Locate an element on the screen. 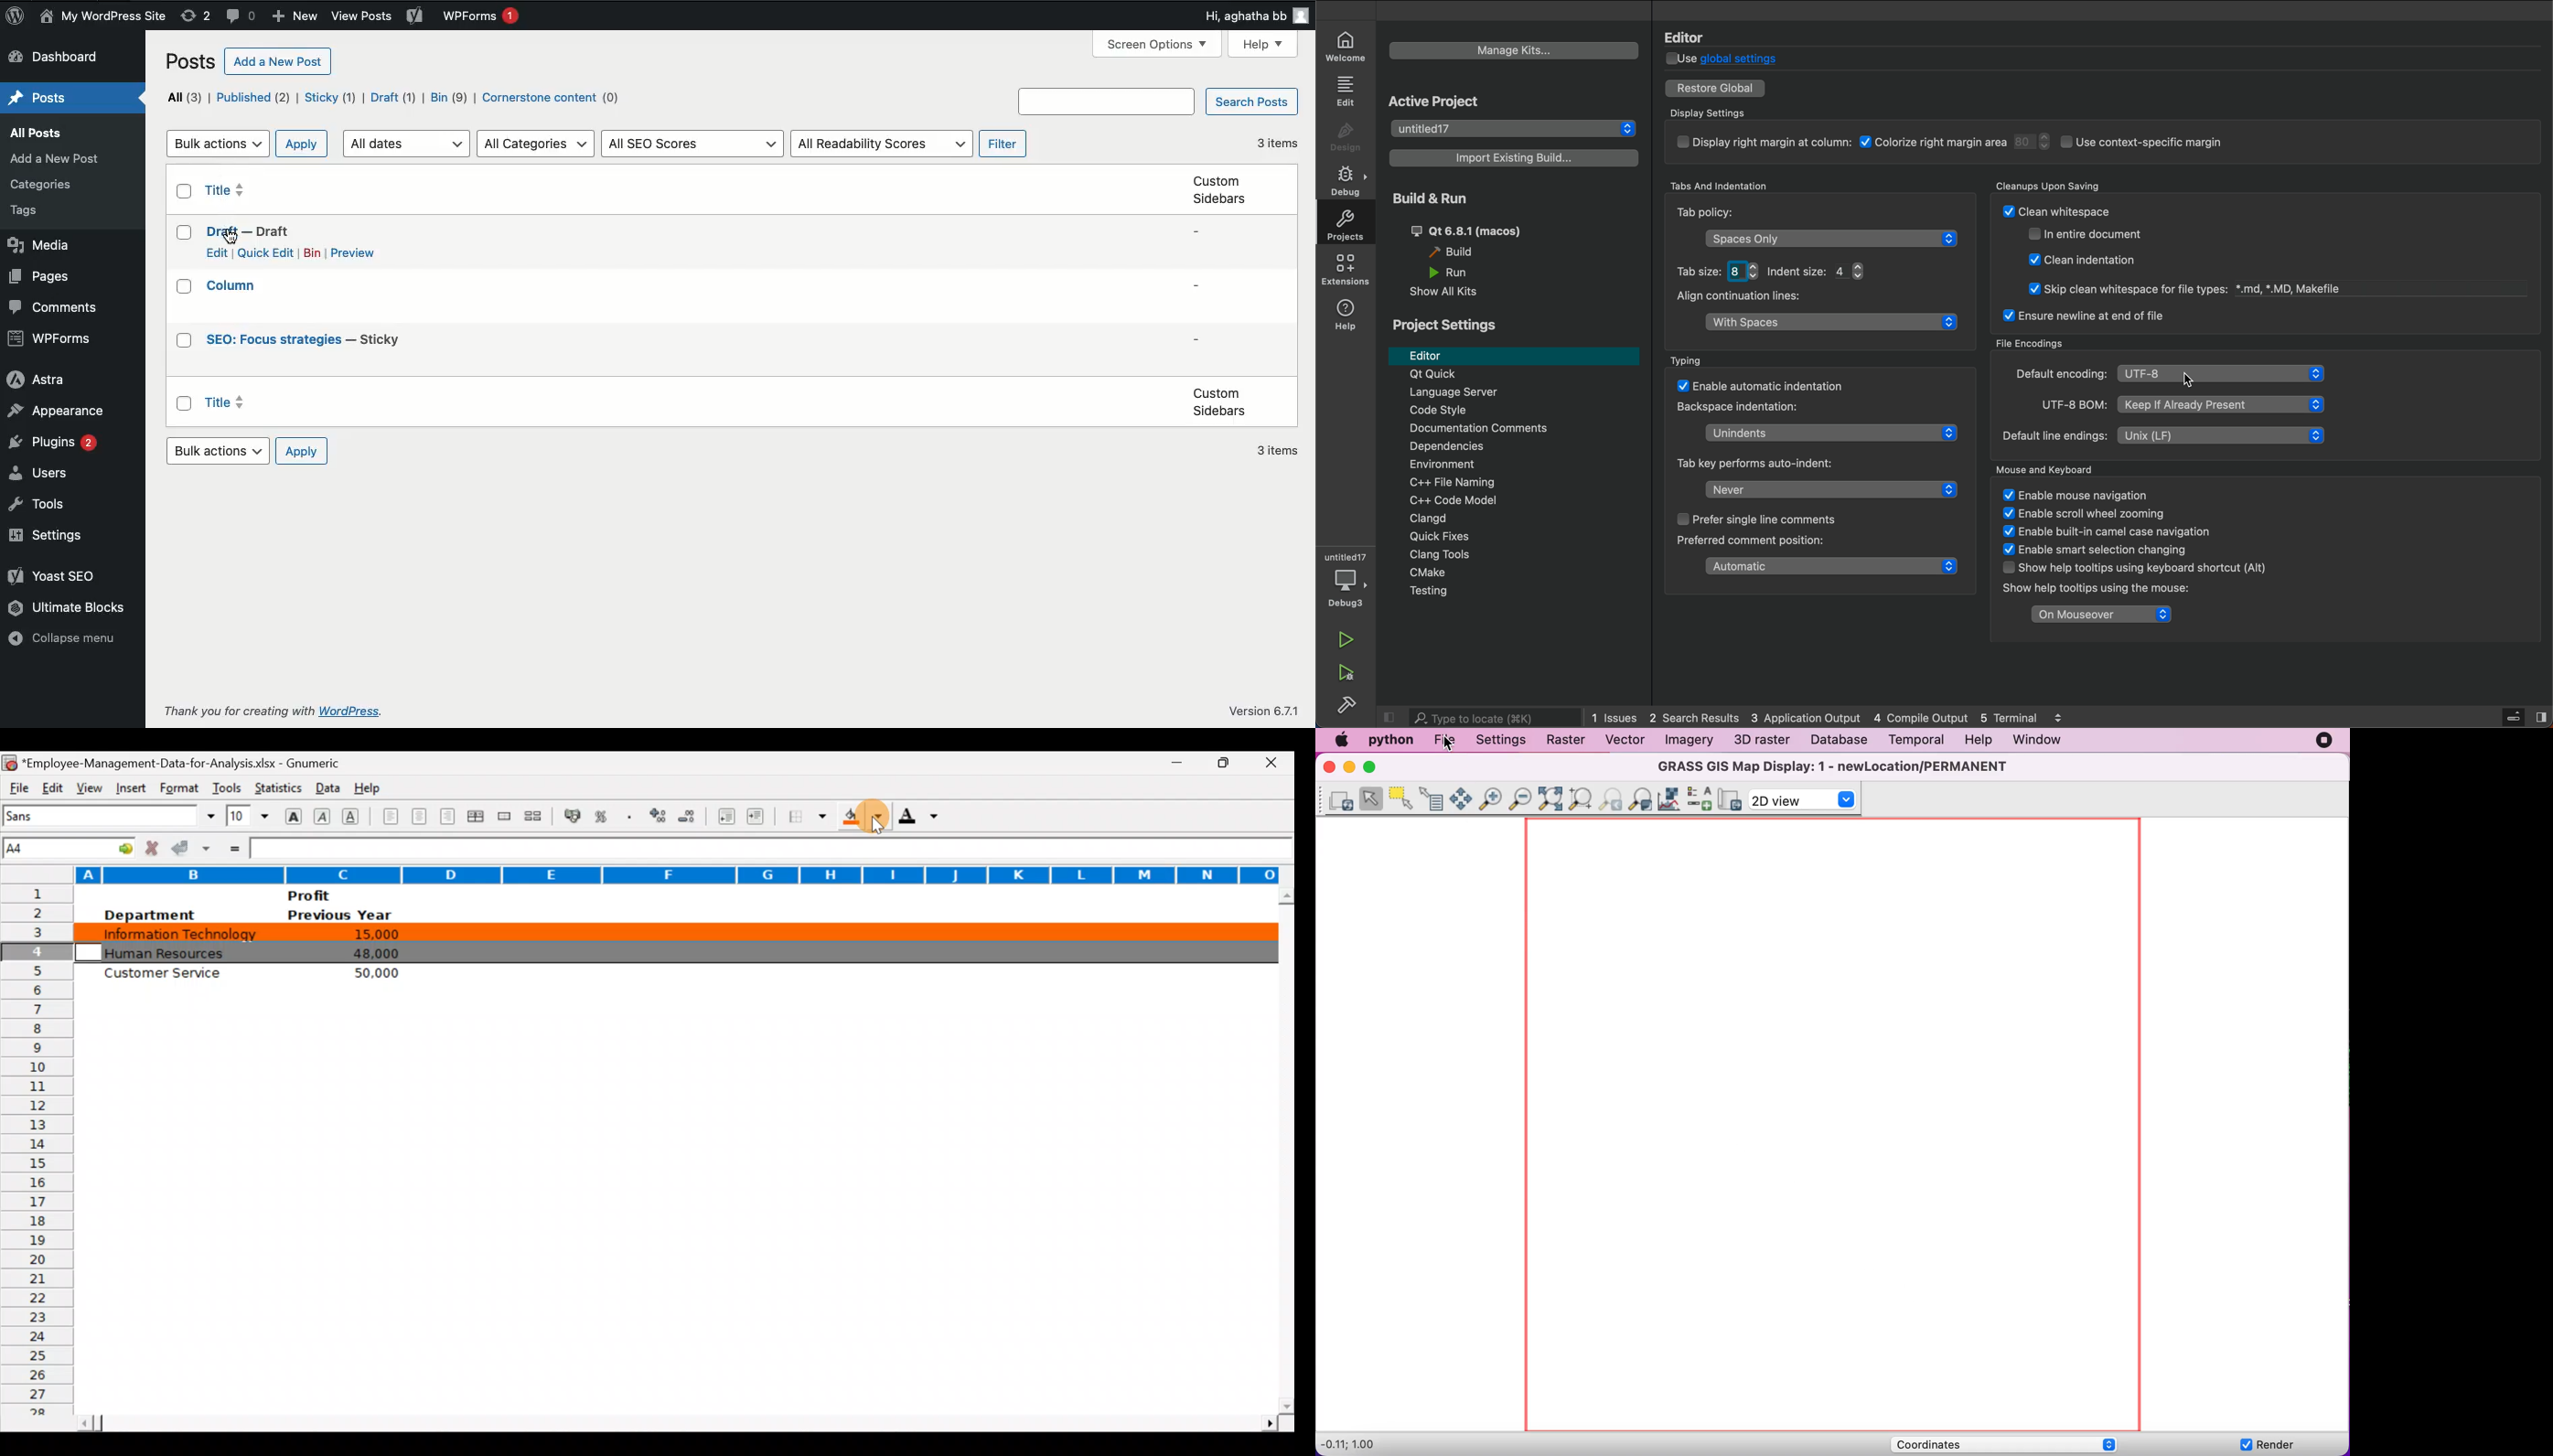 This screenshot has width=2576, height=1456. Title is located at coordinates (230, 190).